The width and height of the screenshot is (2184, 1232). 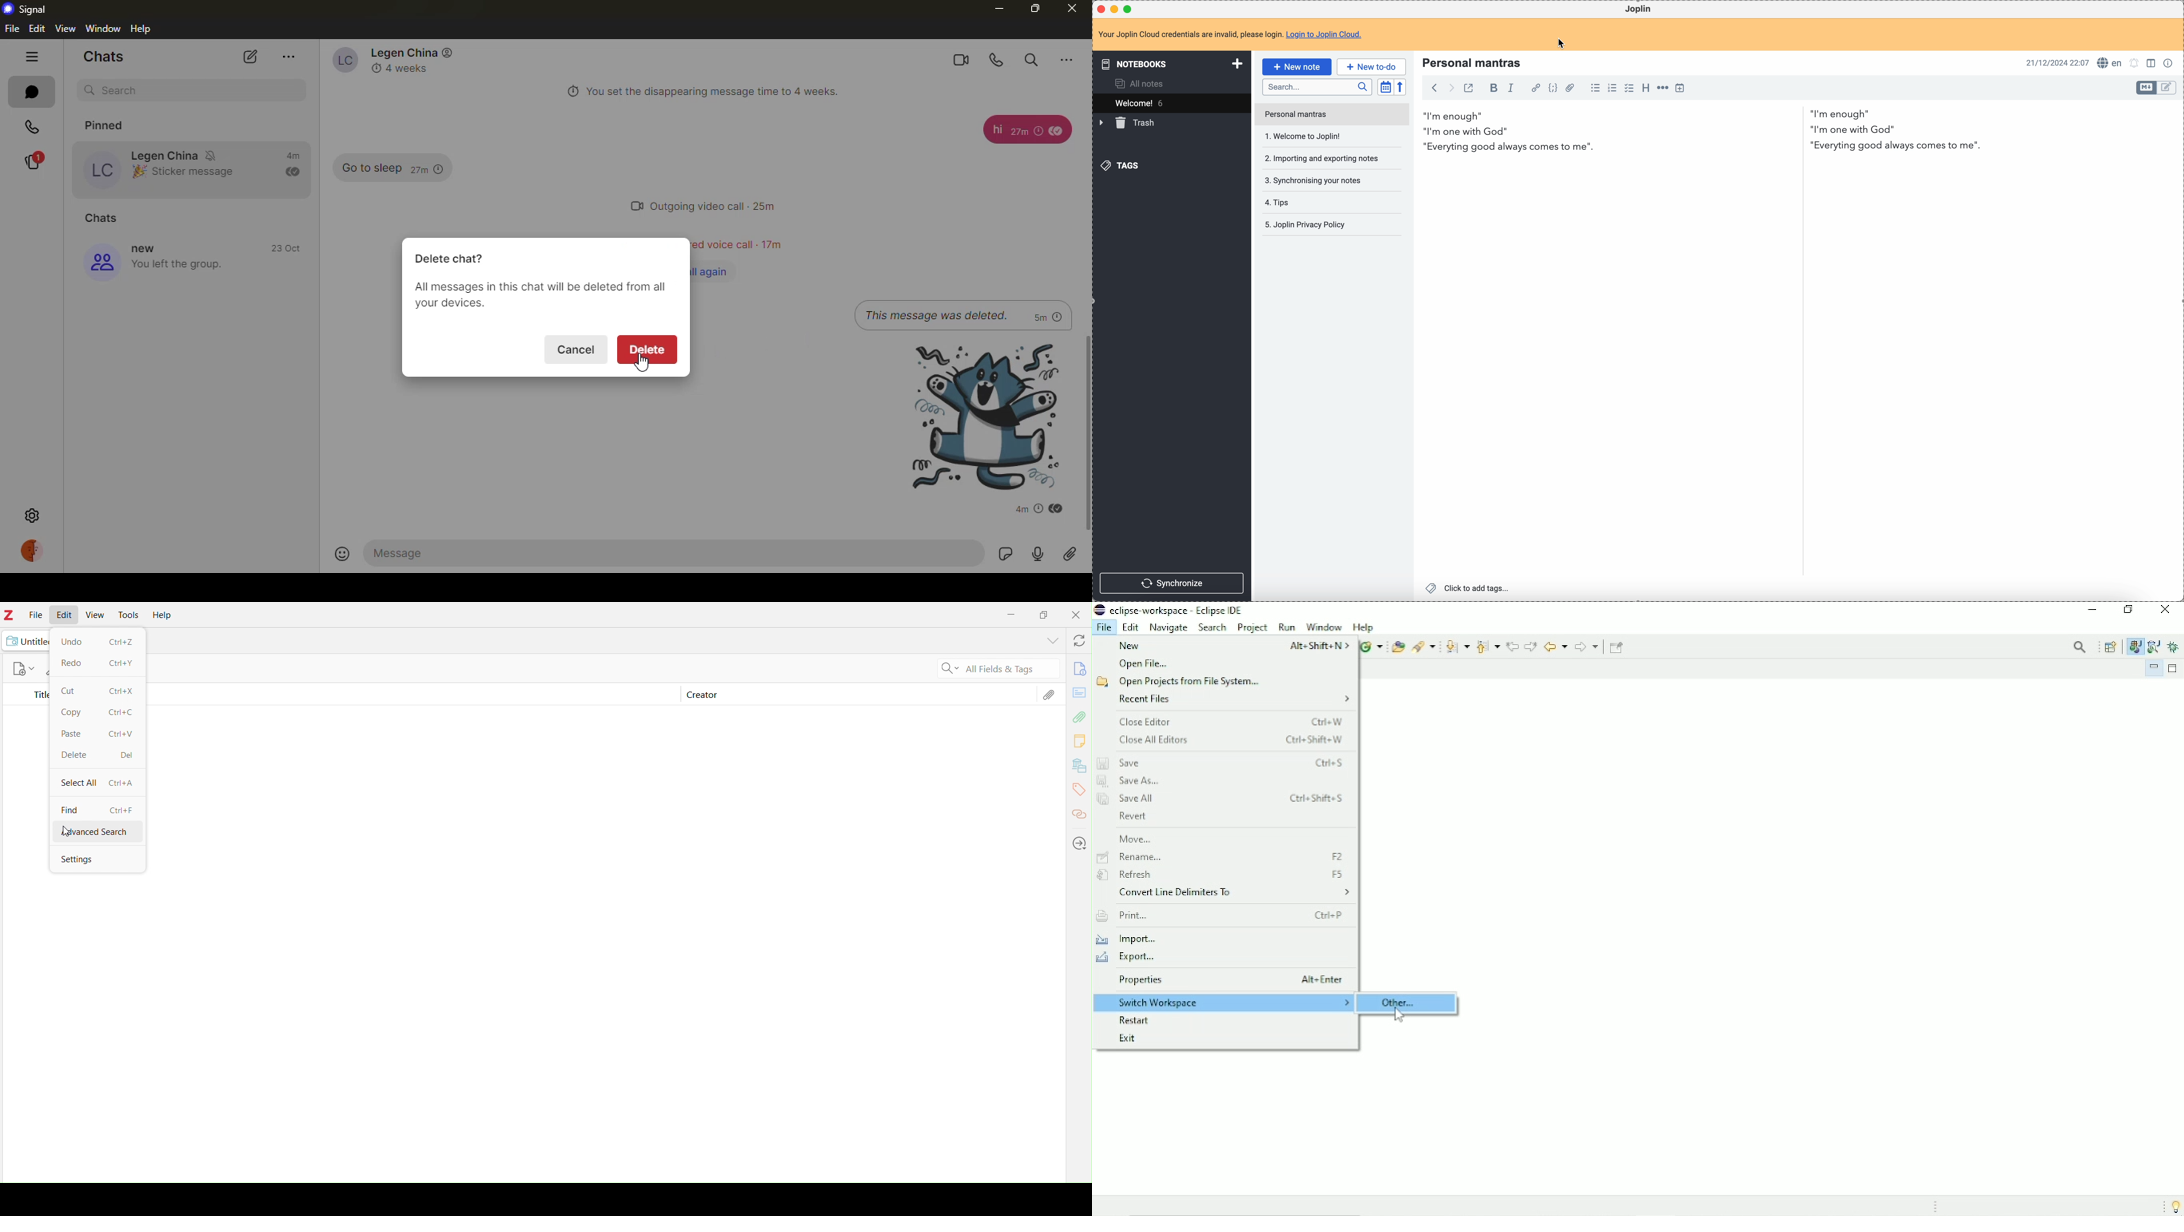 I want to click on toggle editor layout, so click(x=2147, y=88).